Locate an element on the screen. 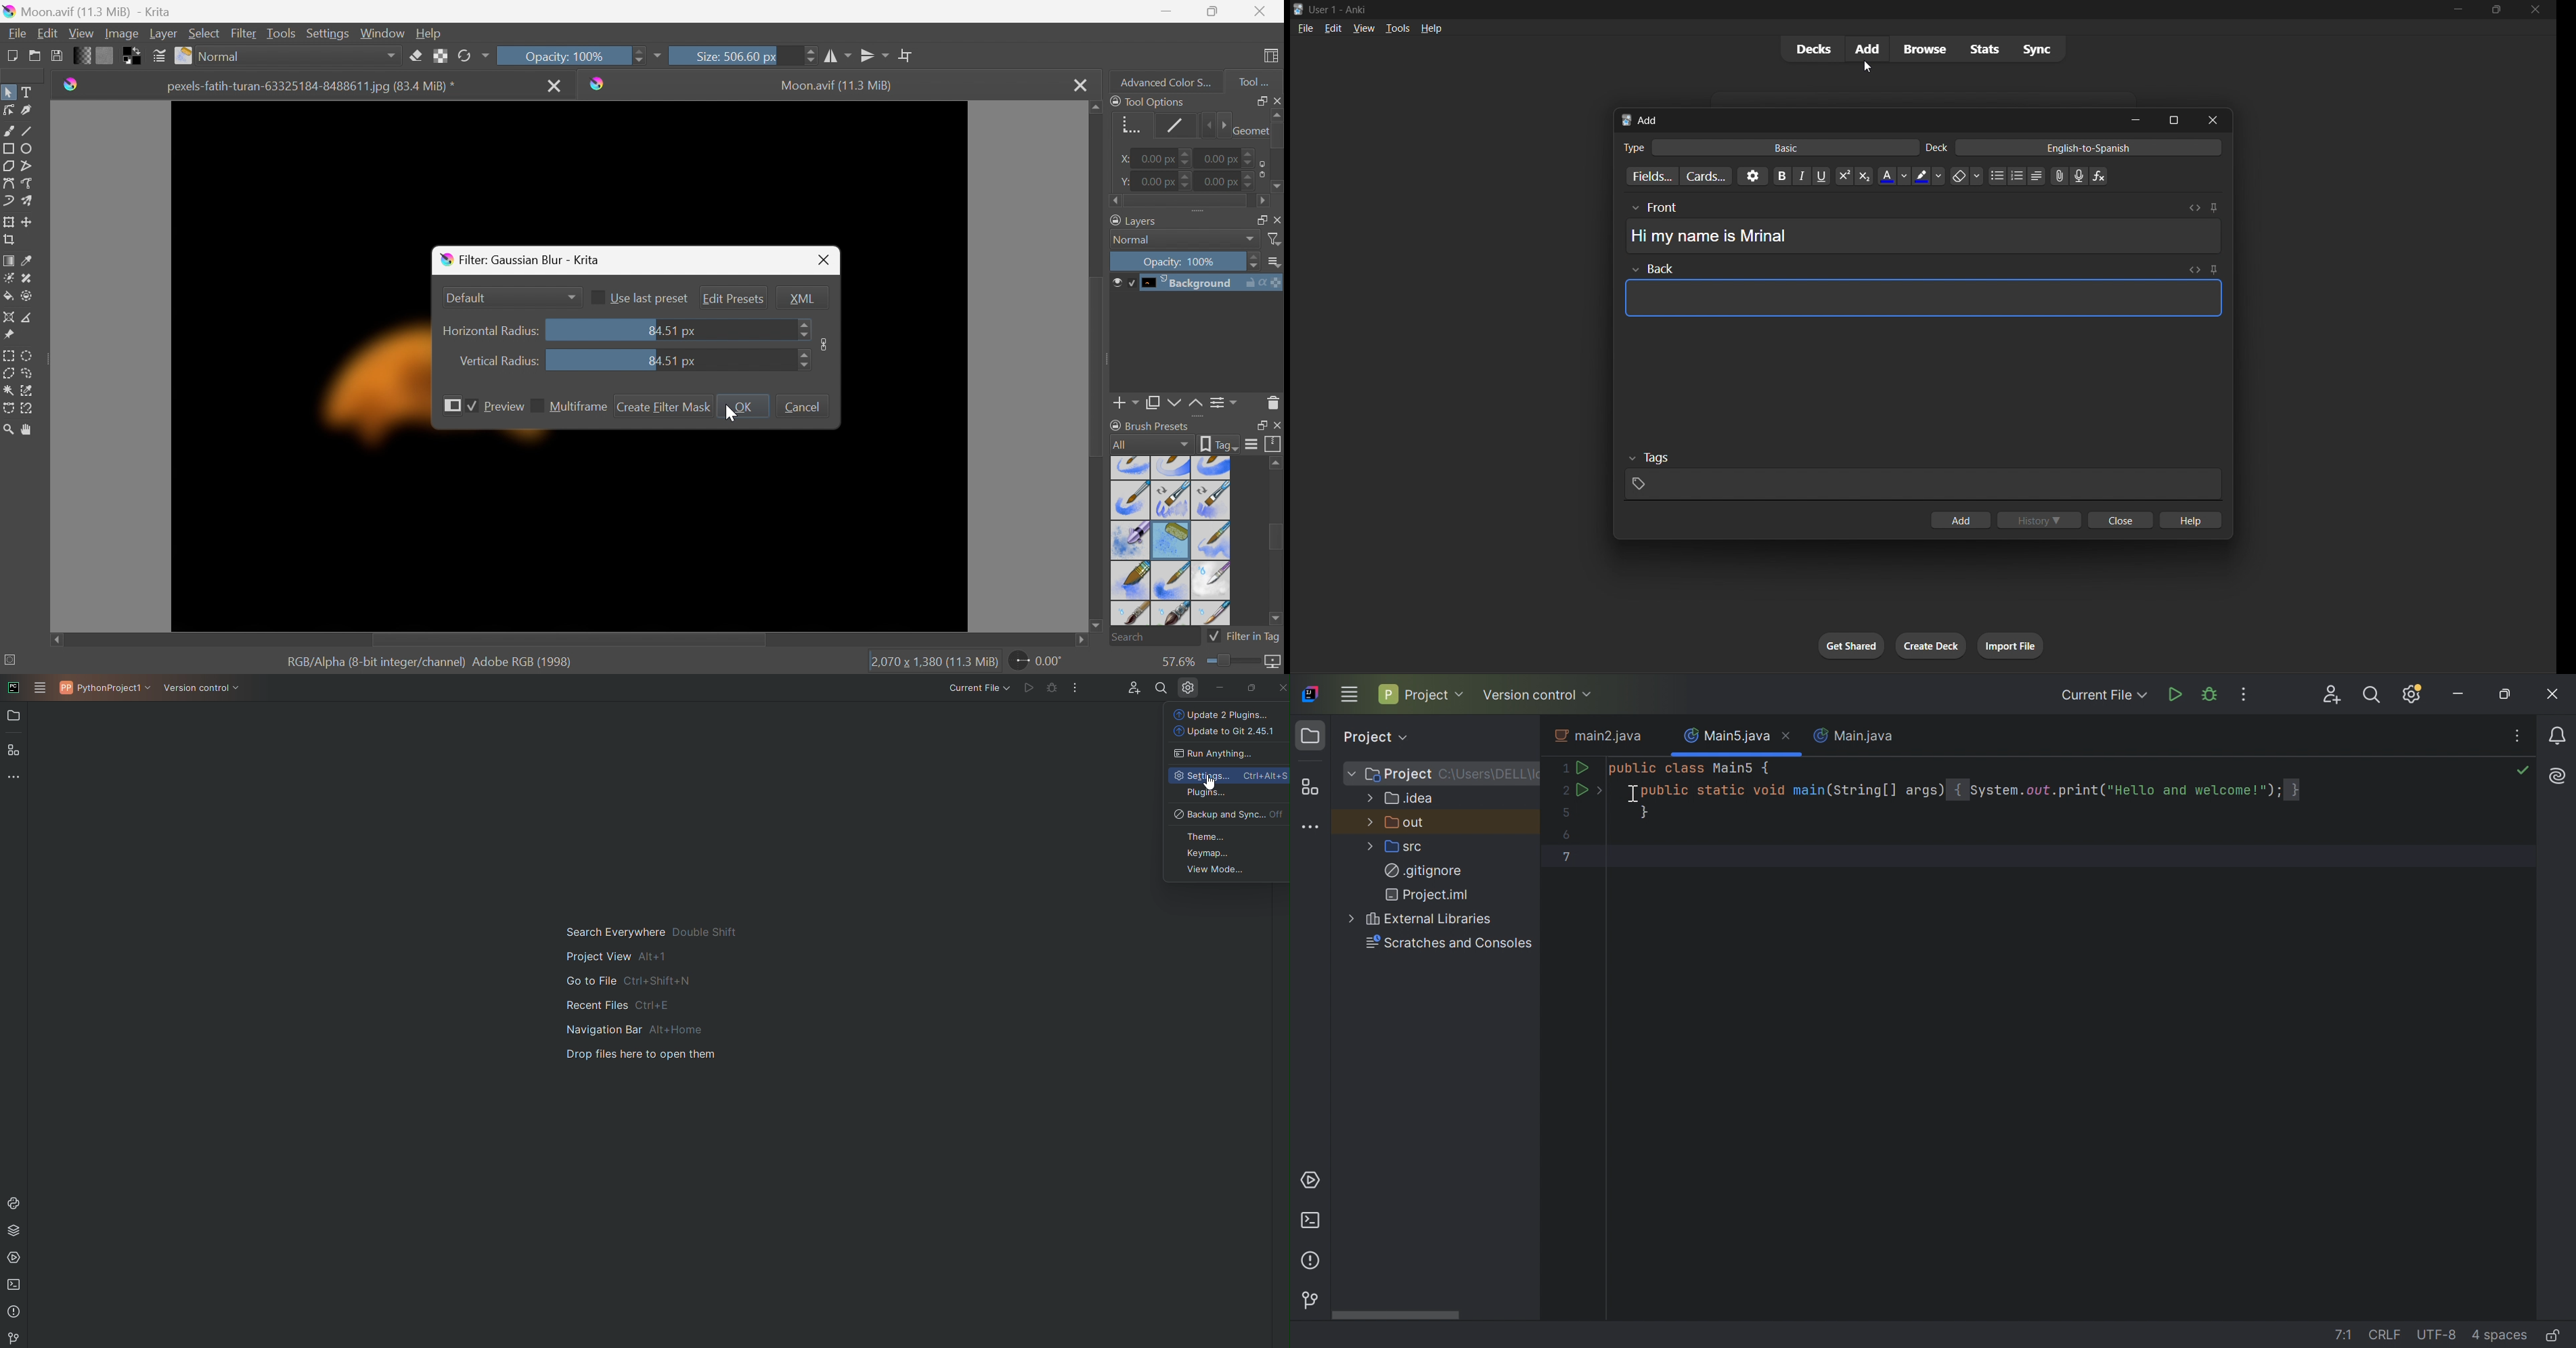 The image size is (2576, 1372). title bar is located at coordinates (1845, 8).